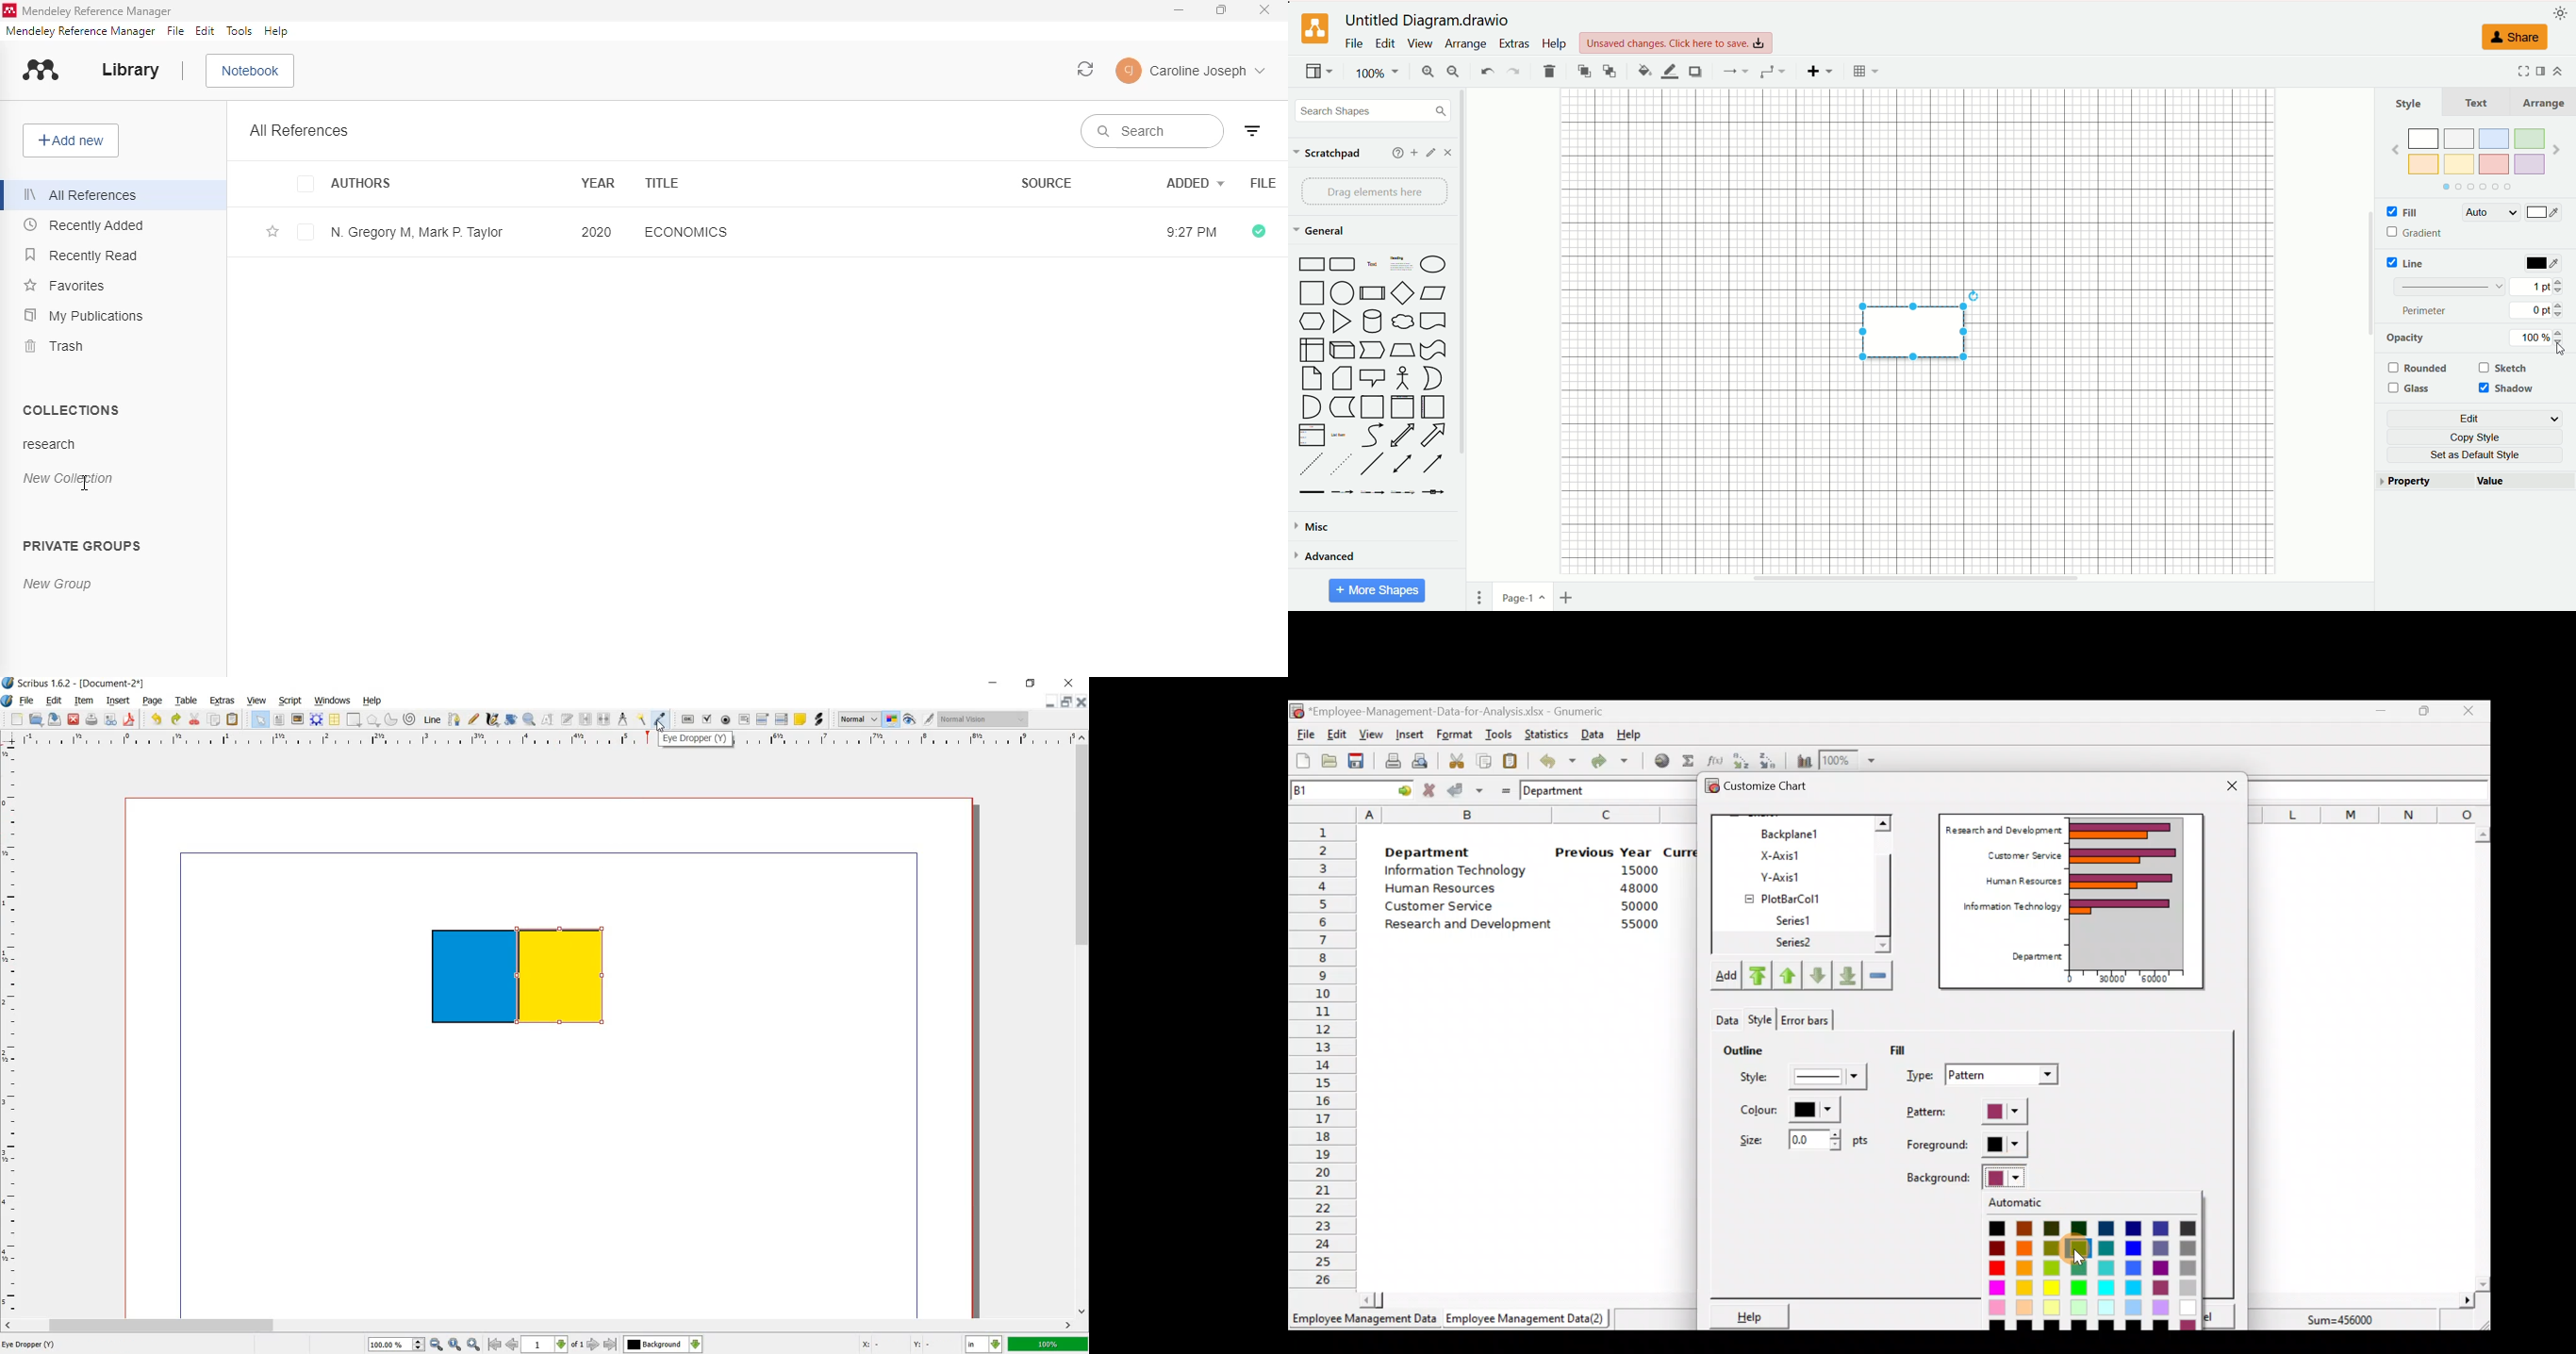 This screenshot has width=2576, height=1372. I want to click on item, so click(84, 701).